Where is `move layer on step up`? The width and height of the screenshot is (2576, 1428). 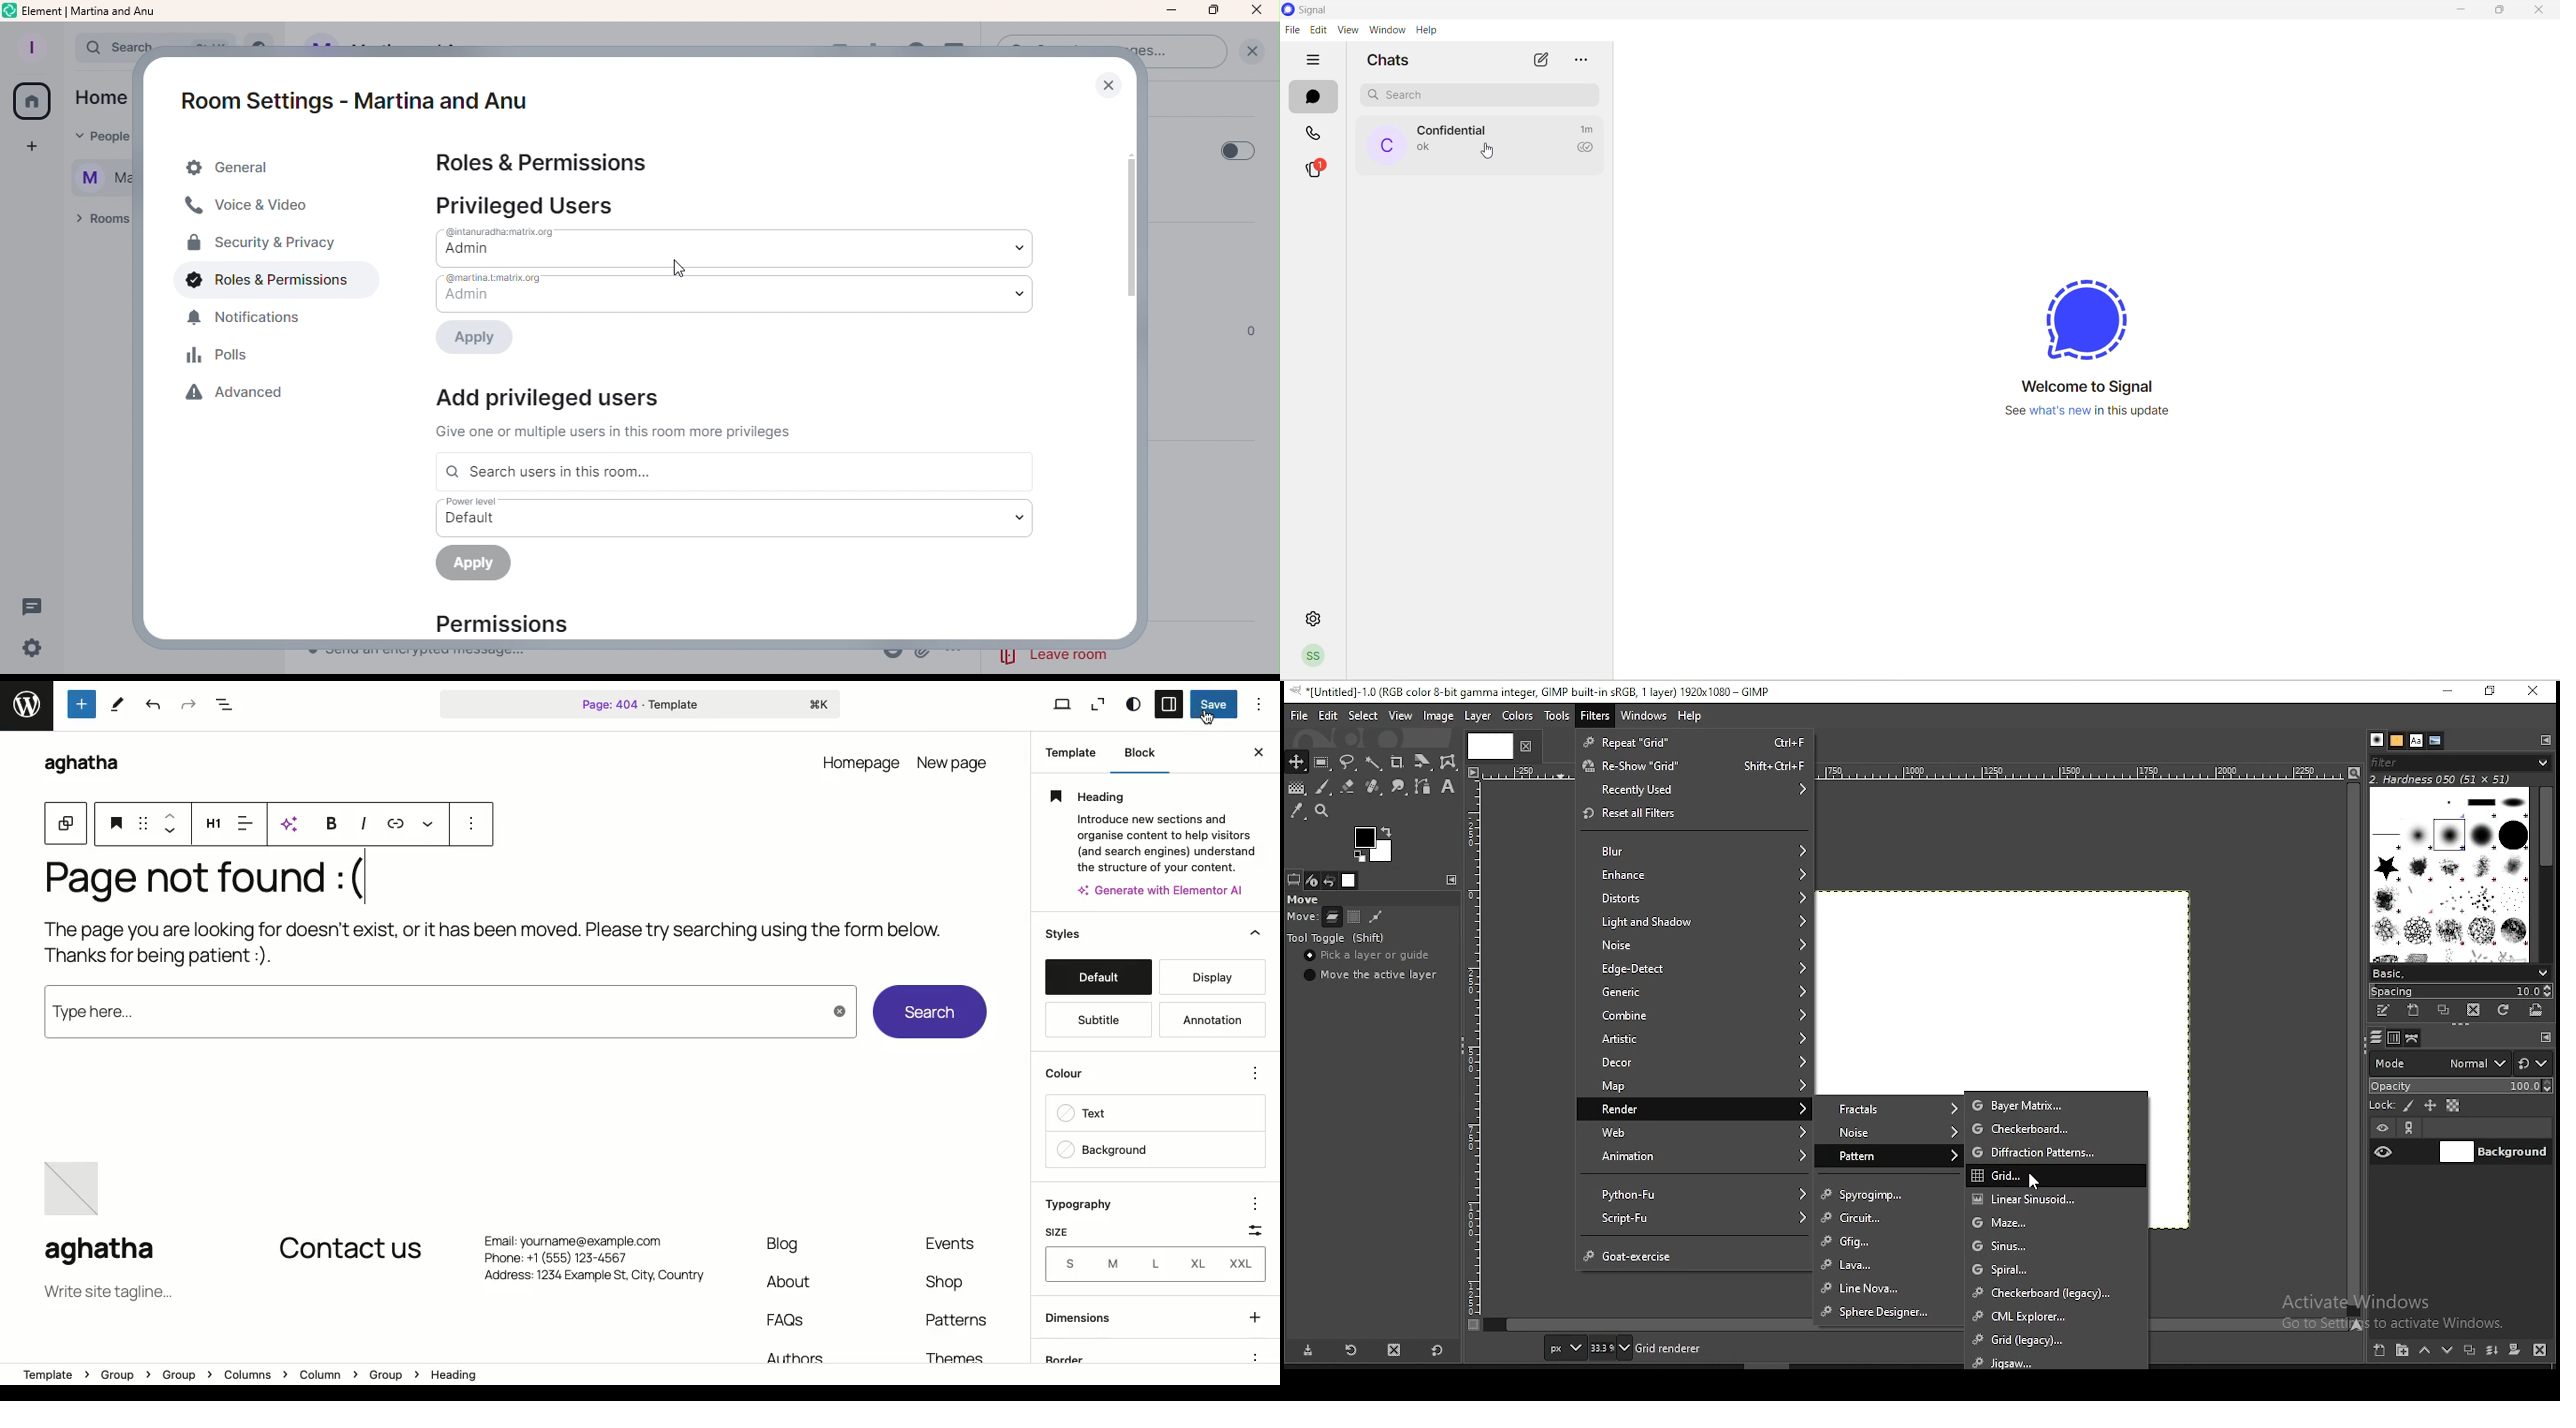
move layer on step up is located at coordinates (2428, 1351).